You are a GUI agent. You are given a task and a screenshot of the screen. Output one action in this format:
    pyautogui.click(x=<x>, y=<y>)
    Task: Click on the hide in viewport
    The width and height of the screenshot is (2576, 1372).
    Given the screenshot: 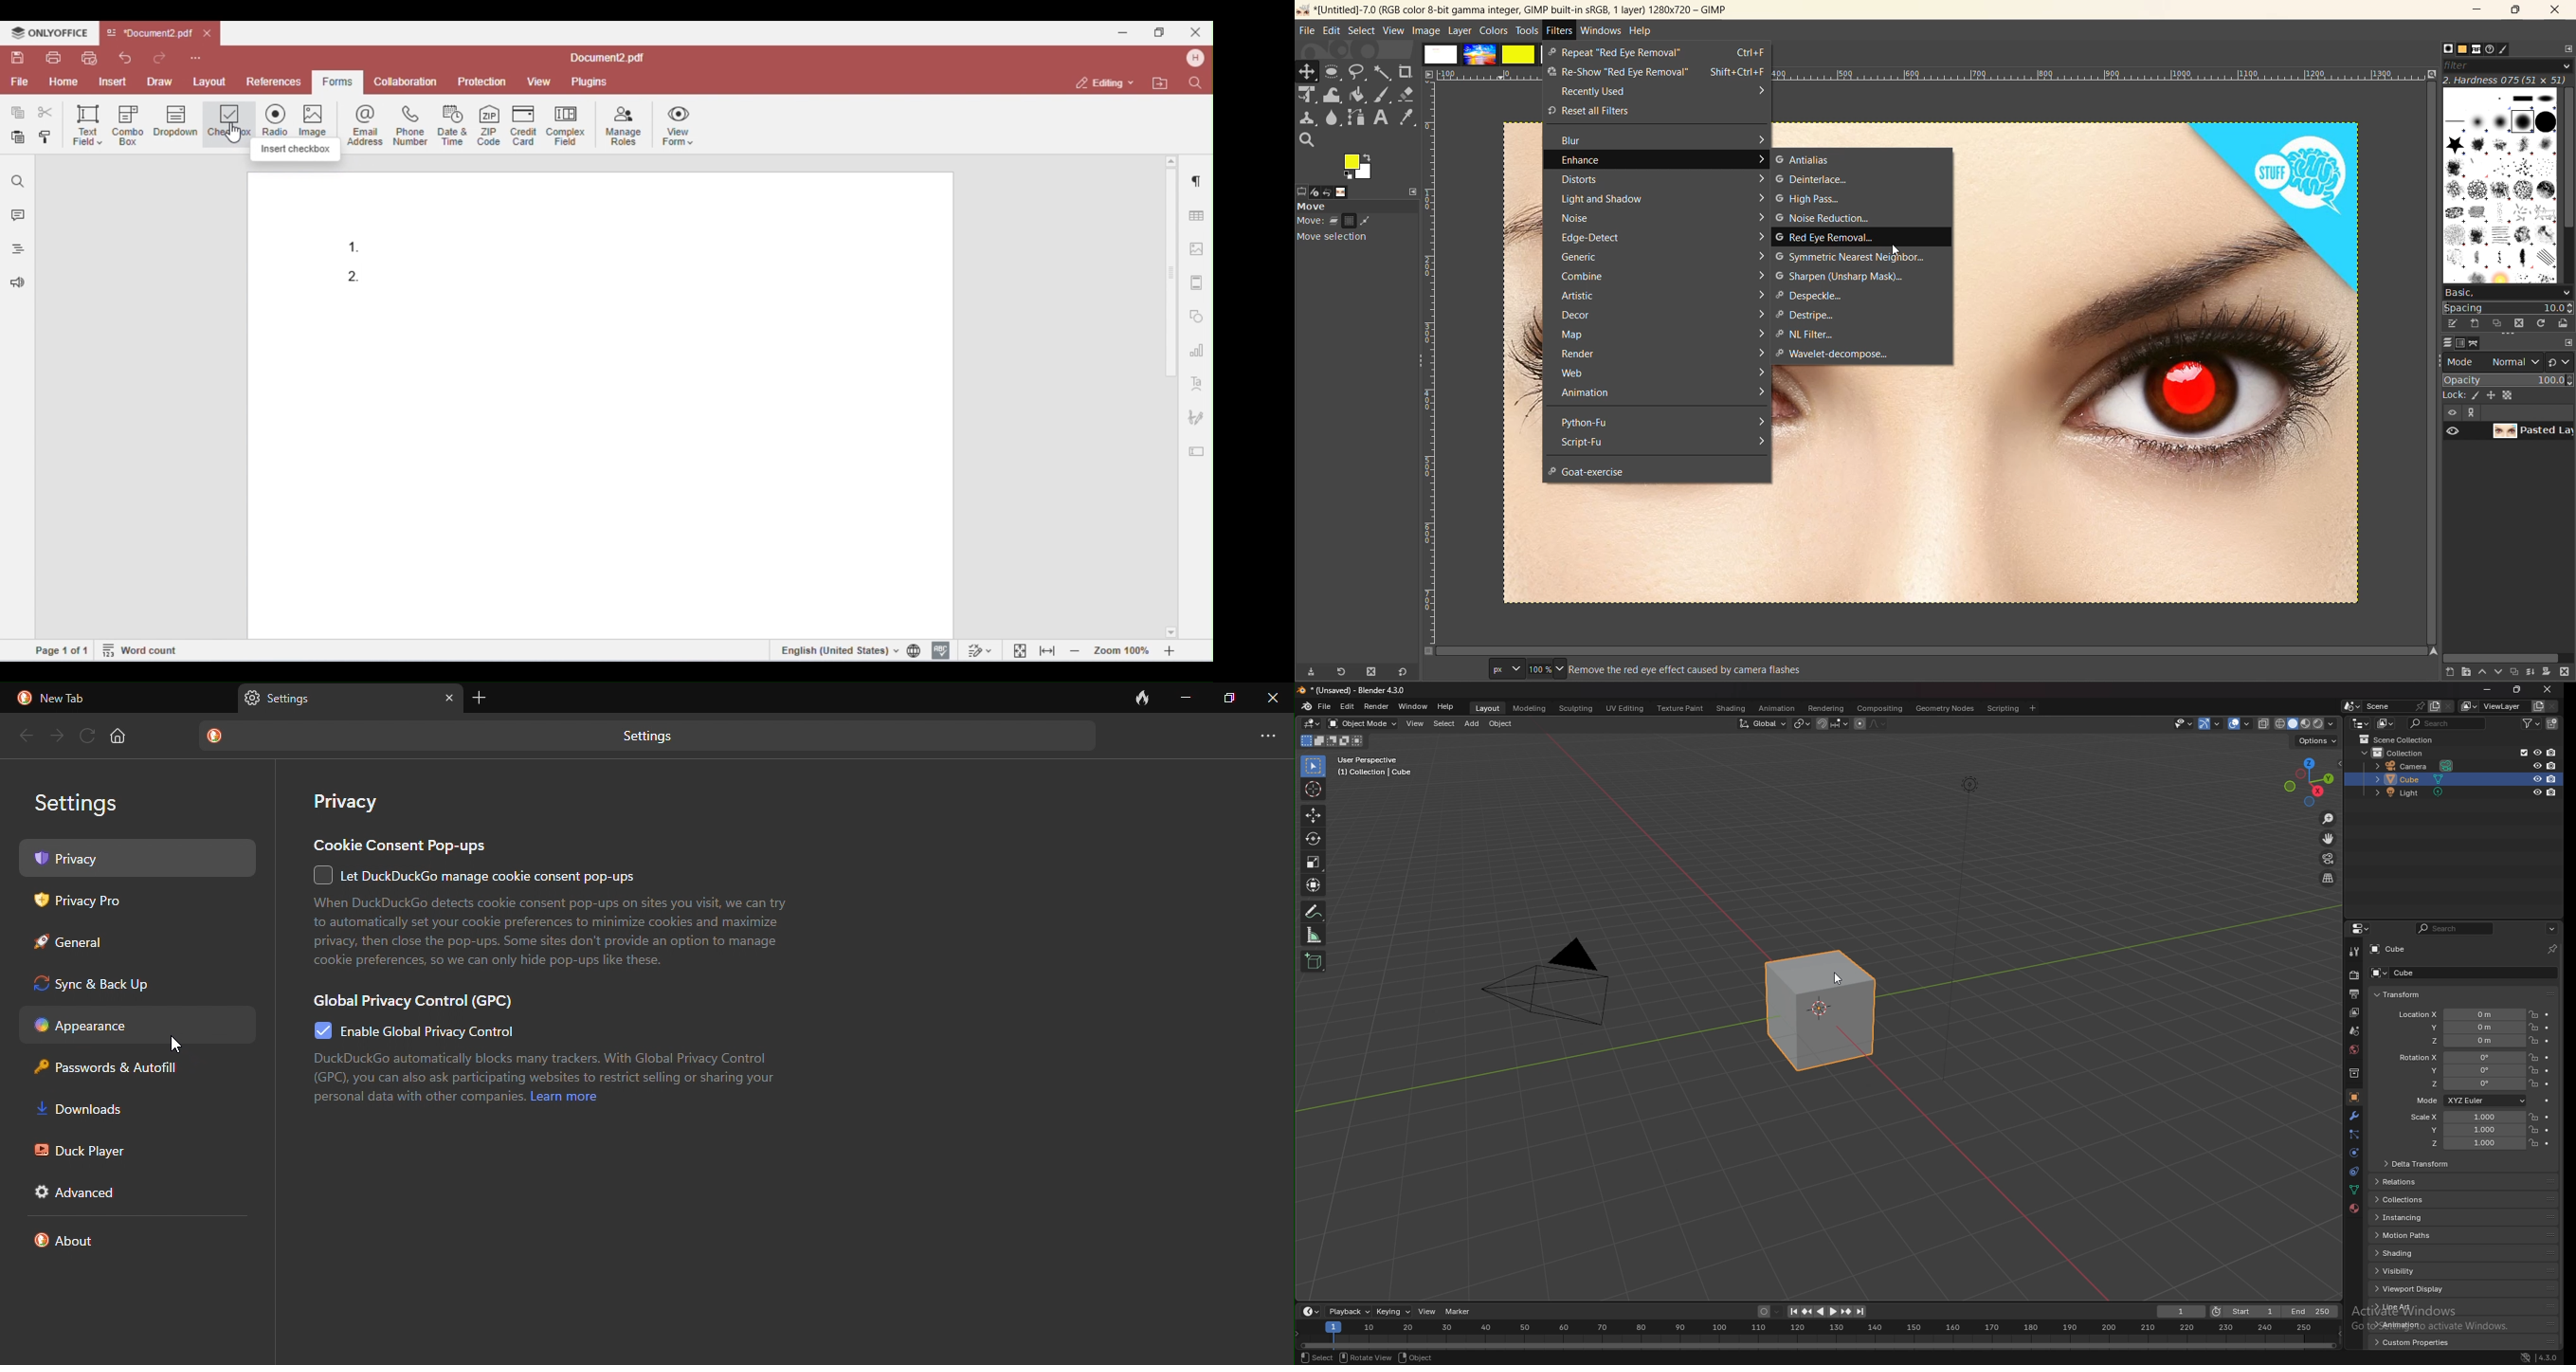 What is the action you would take?
    pyautogui.click(x=2537, y=764)
    